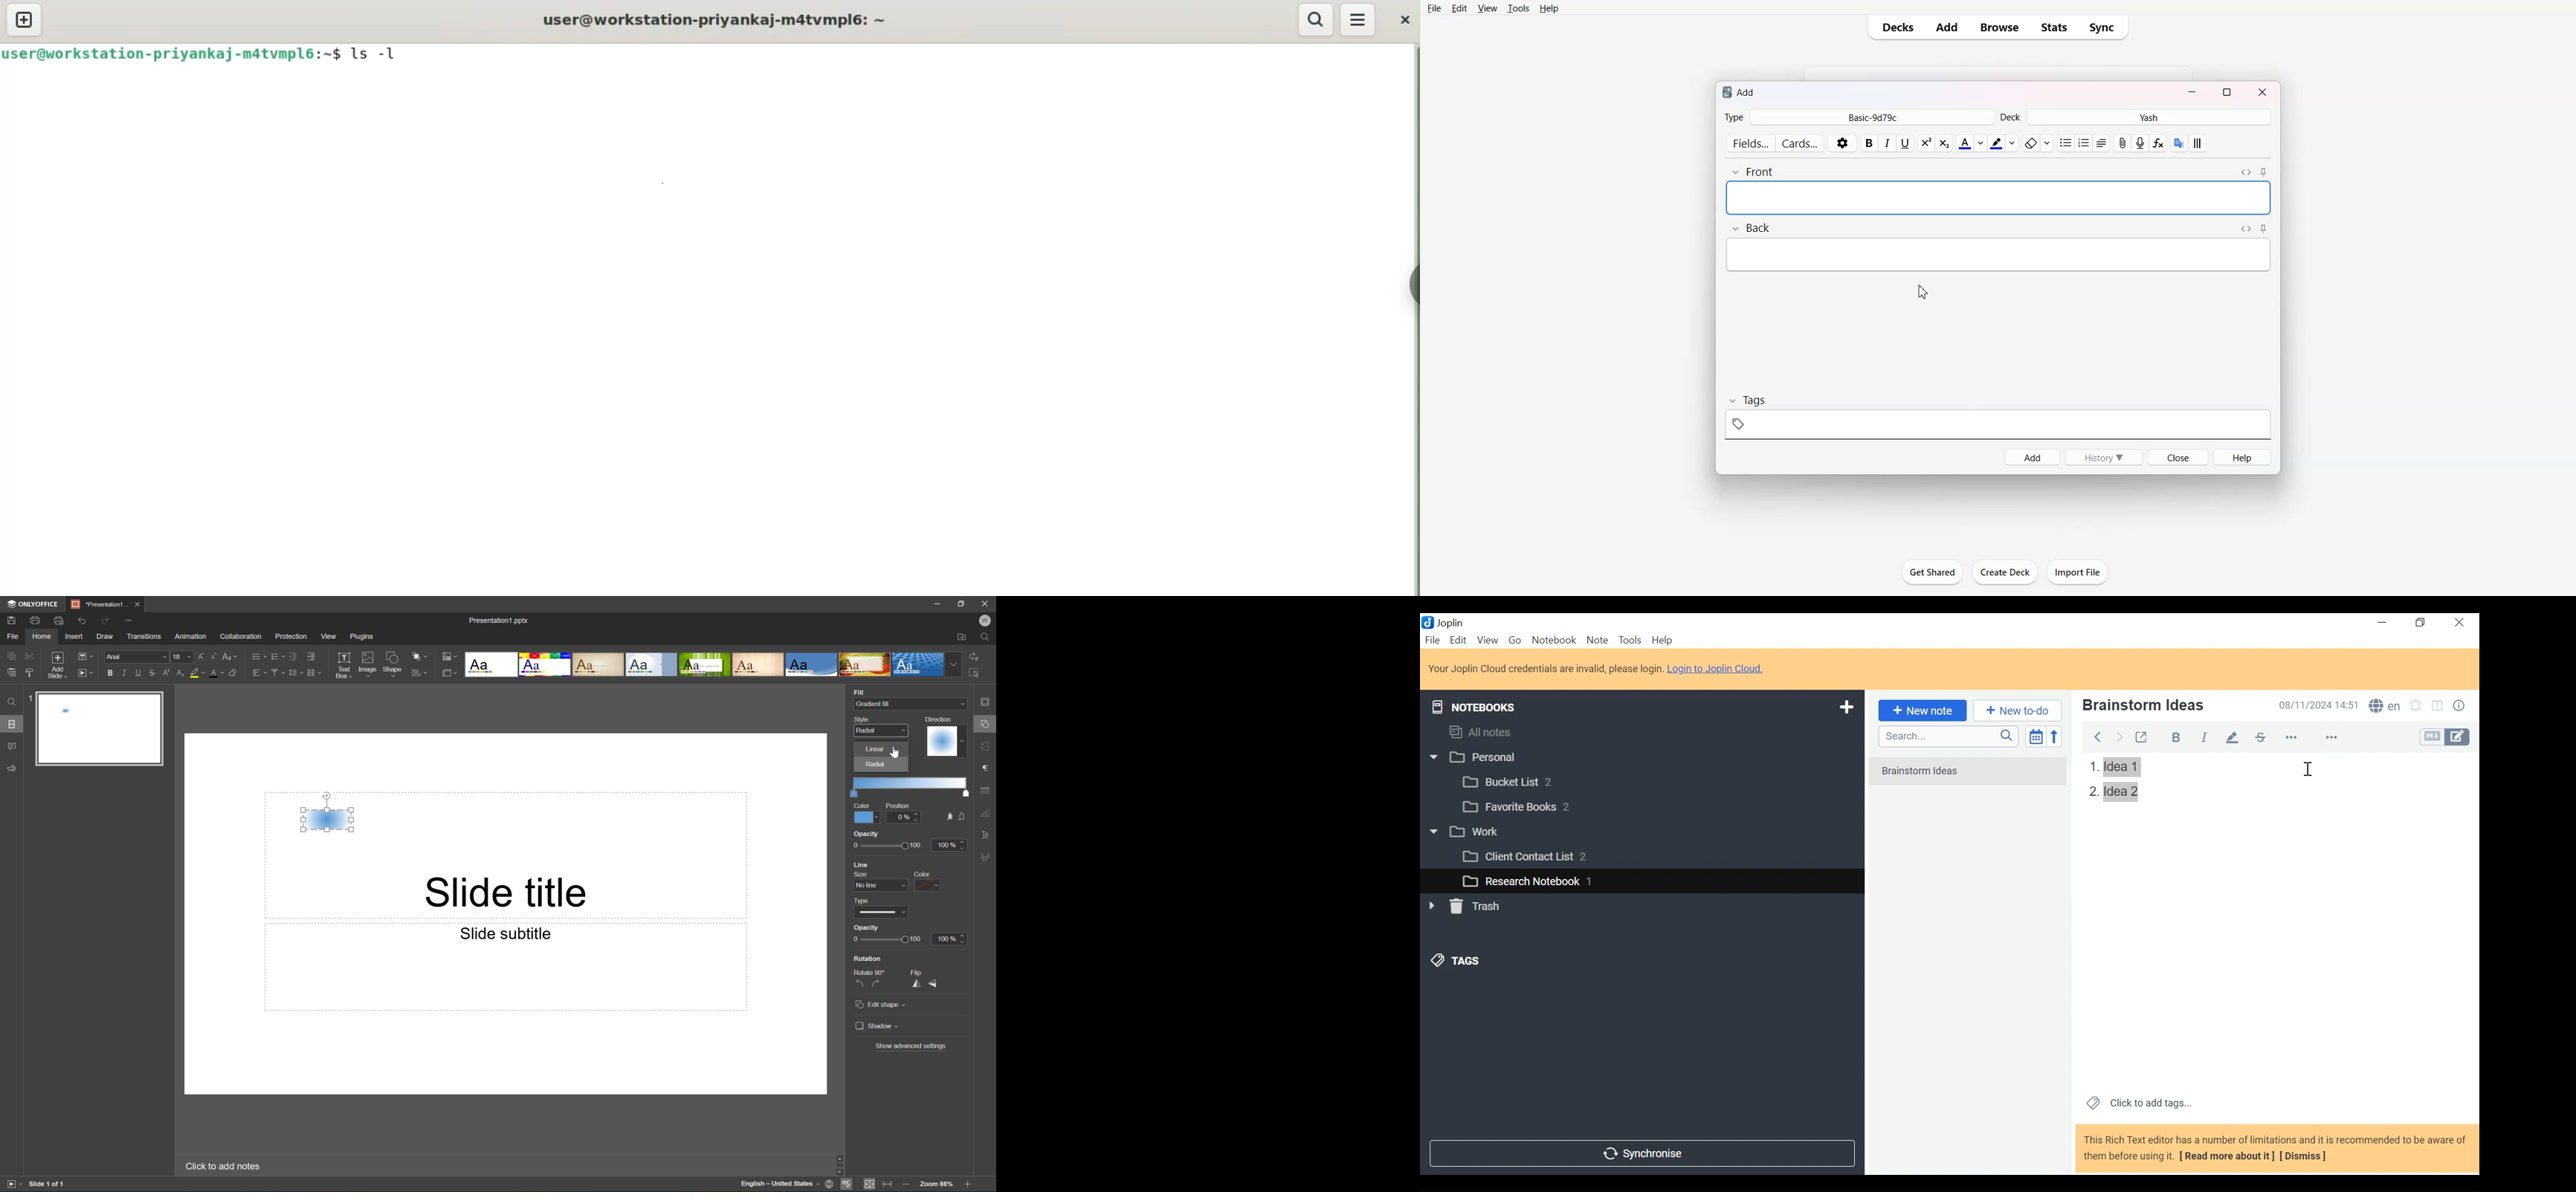 This screenshot has width=2576, height=1204. I want to click on Help, so click(2242, 457).